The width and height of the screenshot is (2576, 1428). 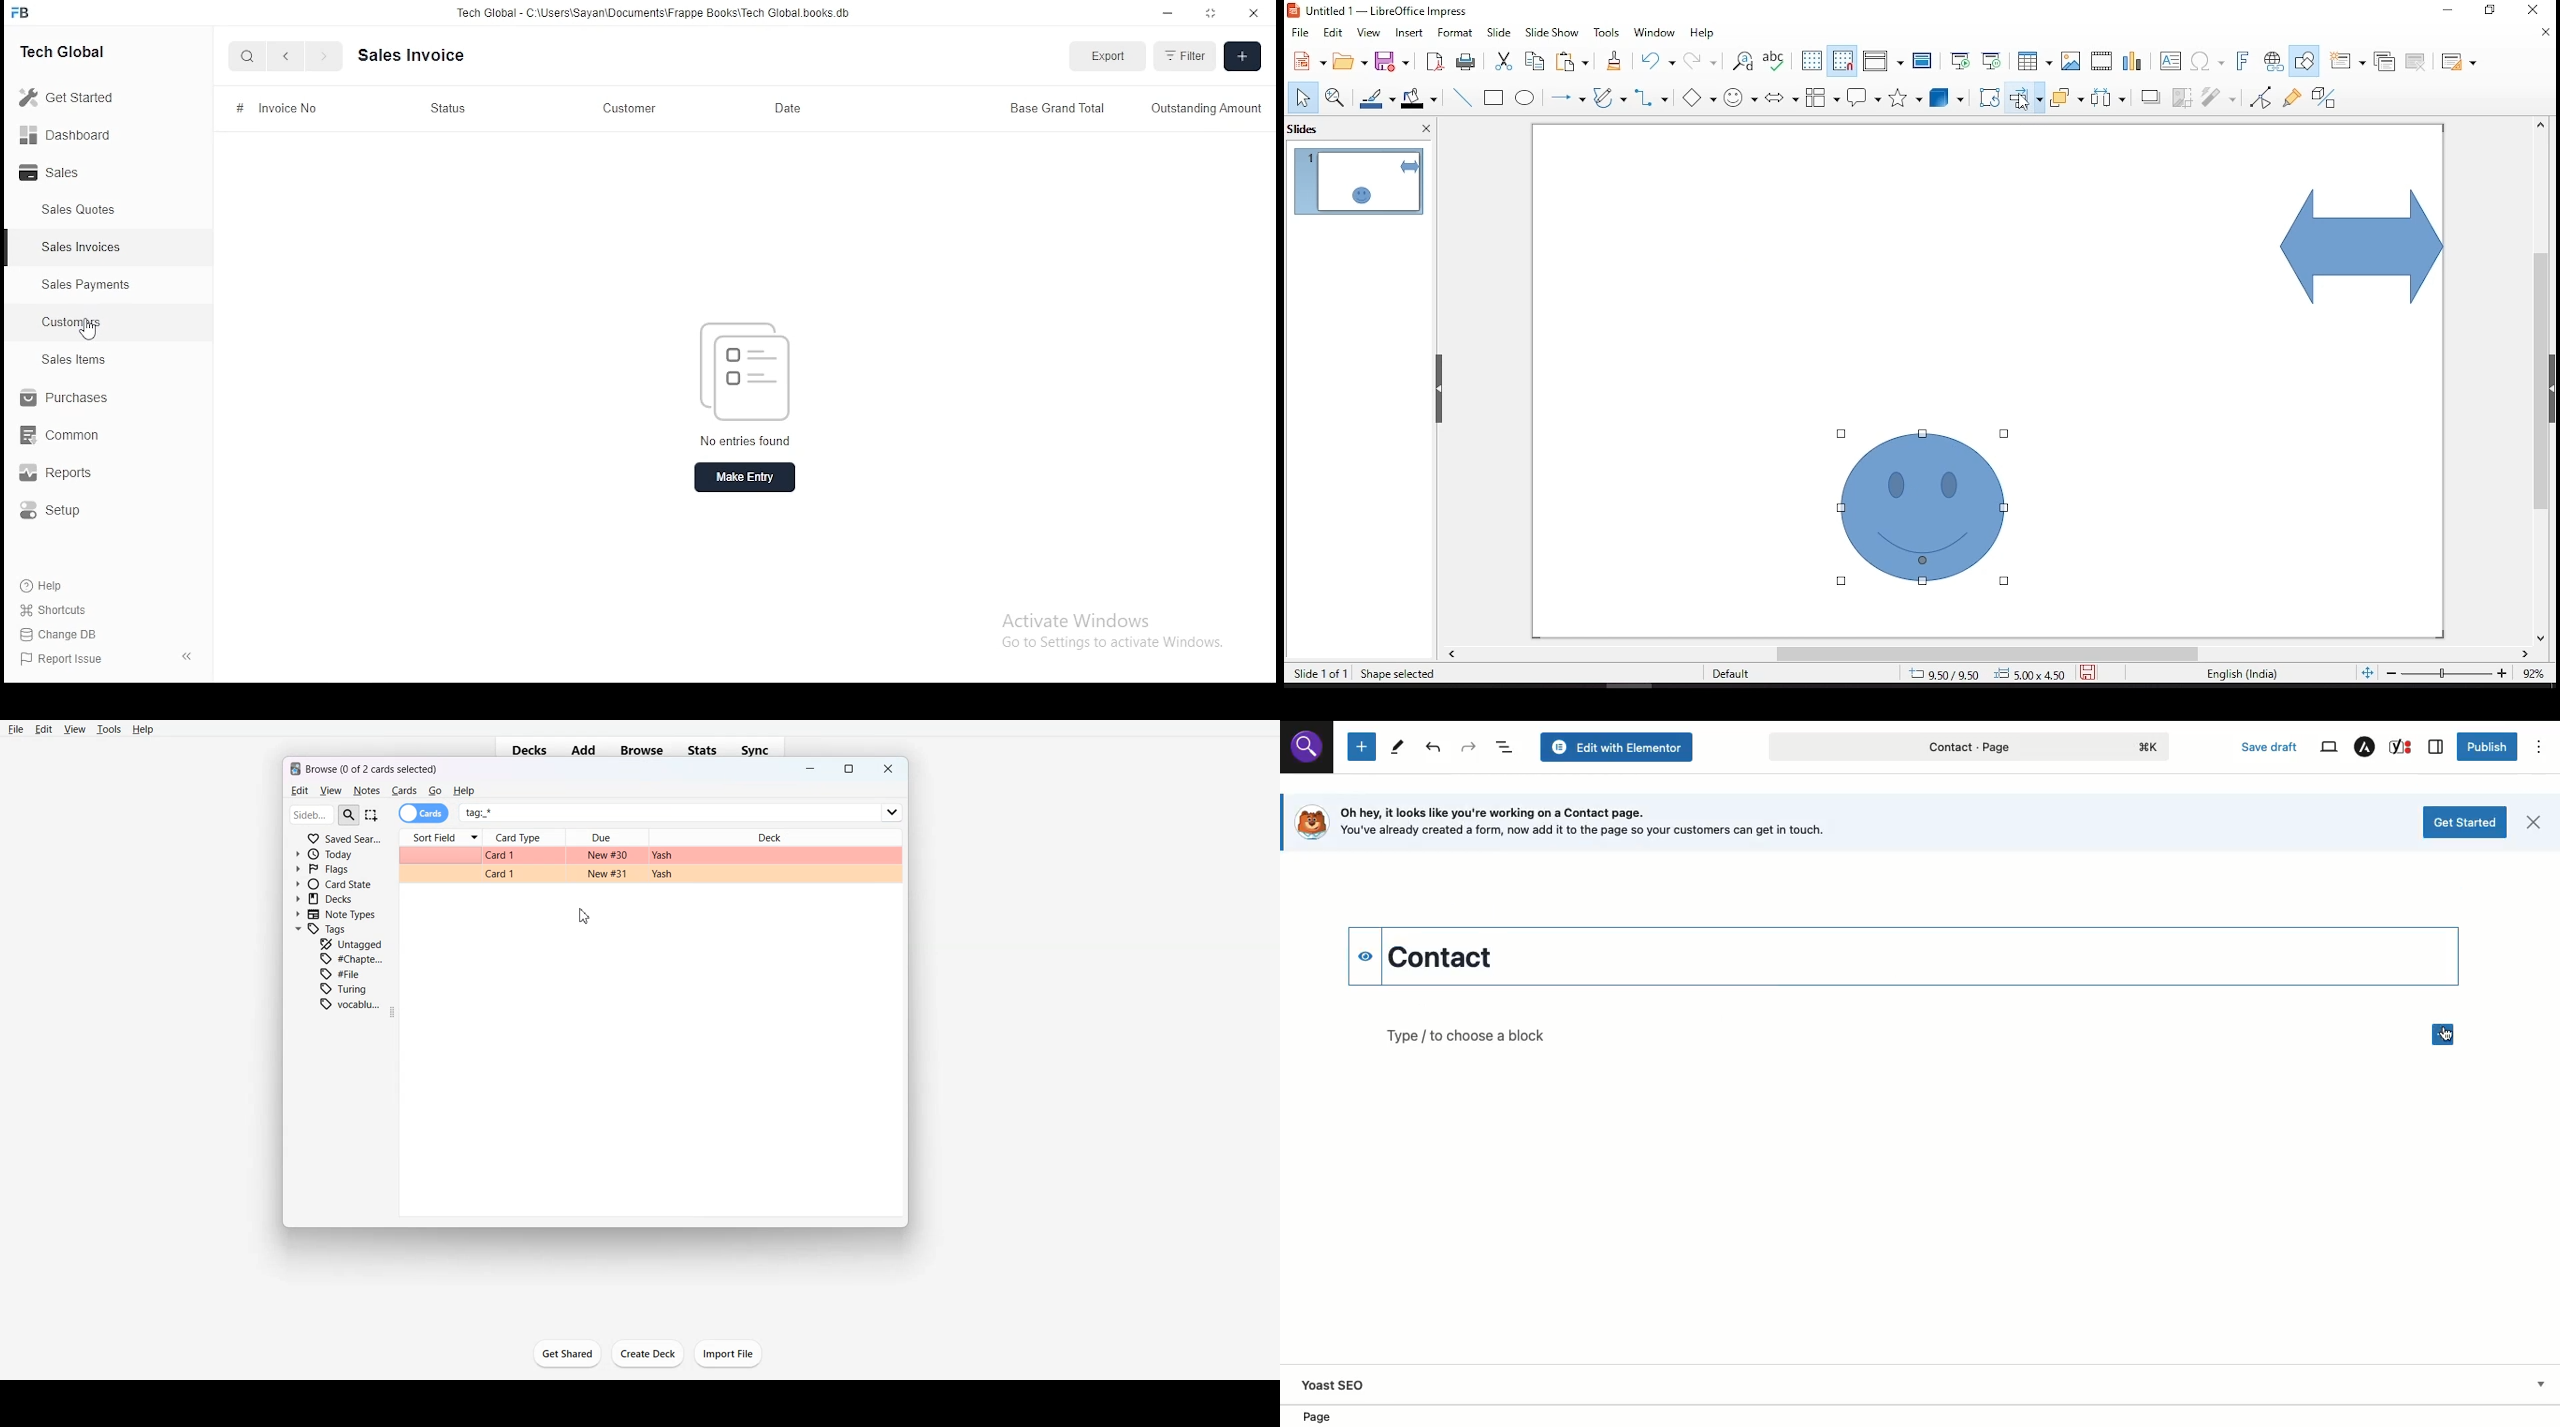 What do you see at coordinates (704, 750) in the screenshot?
I see `Stats` at bounding box center [704, 750].